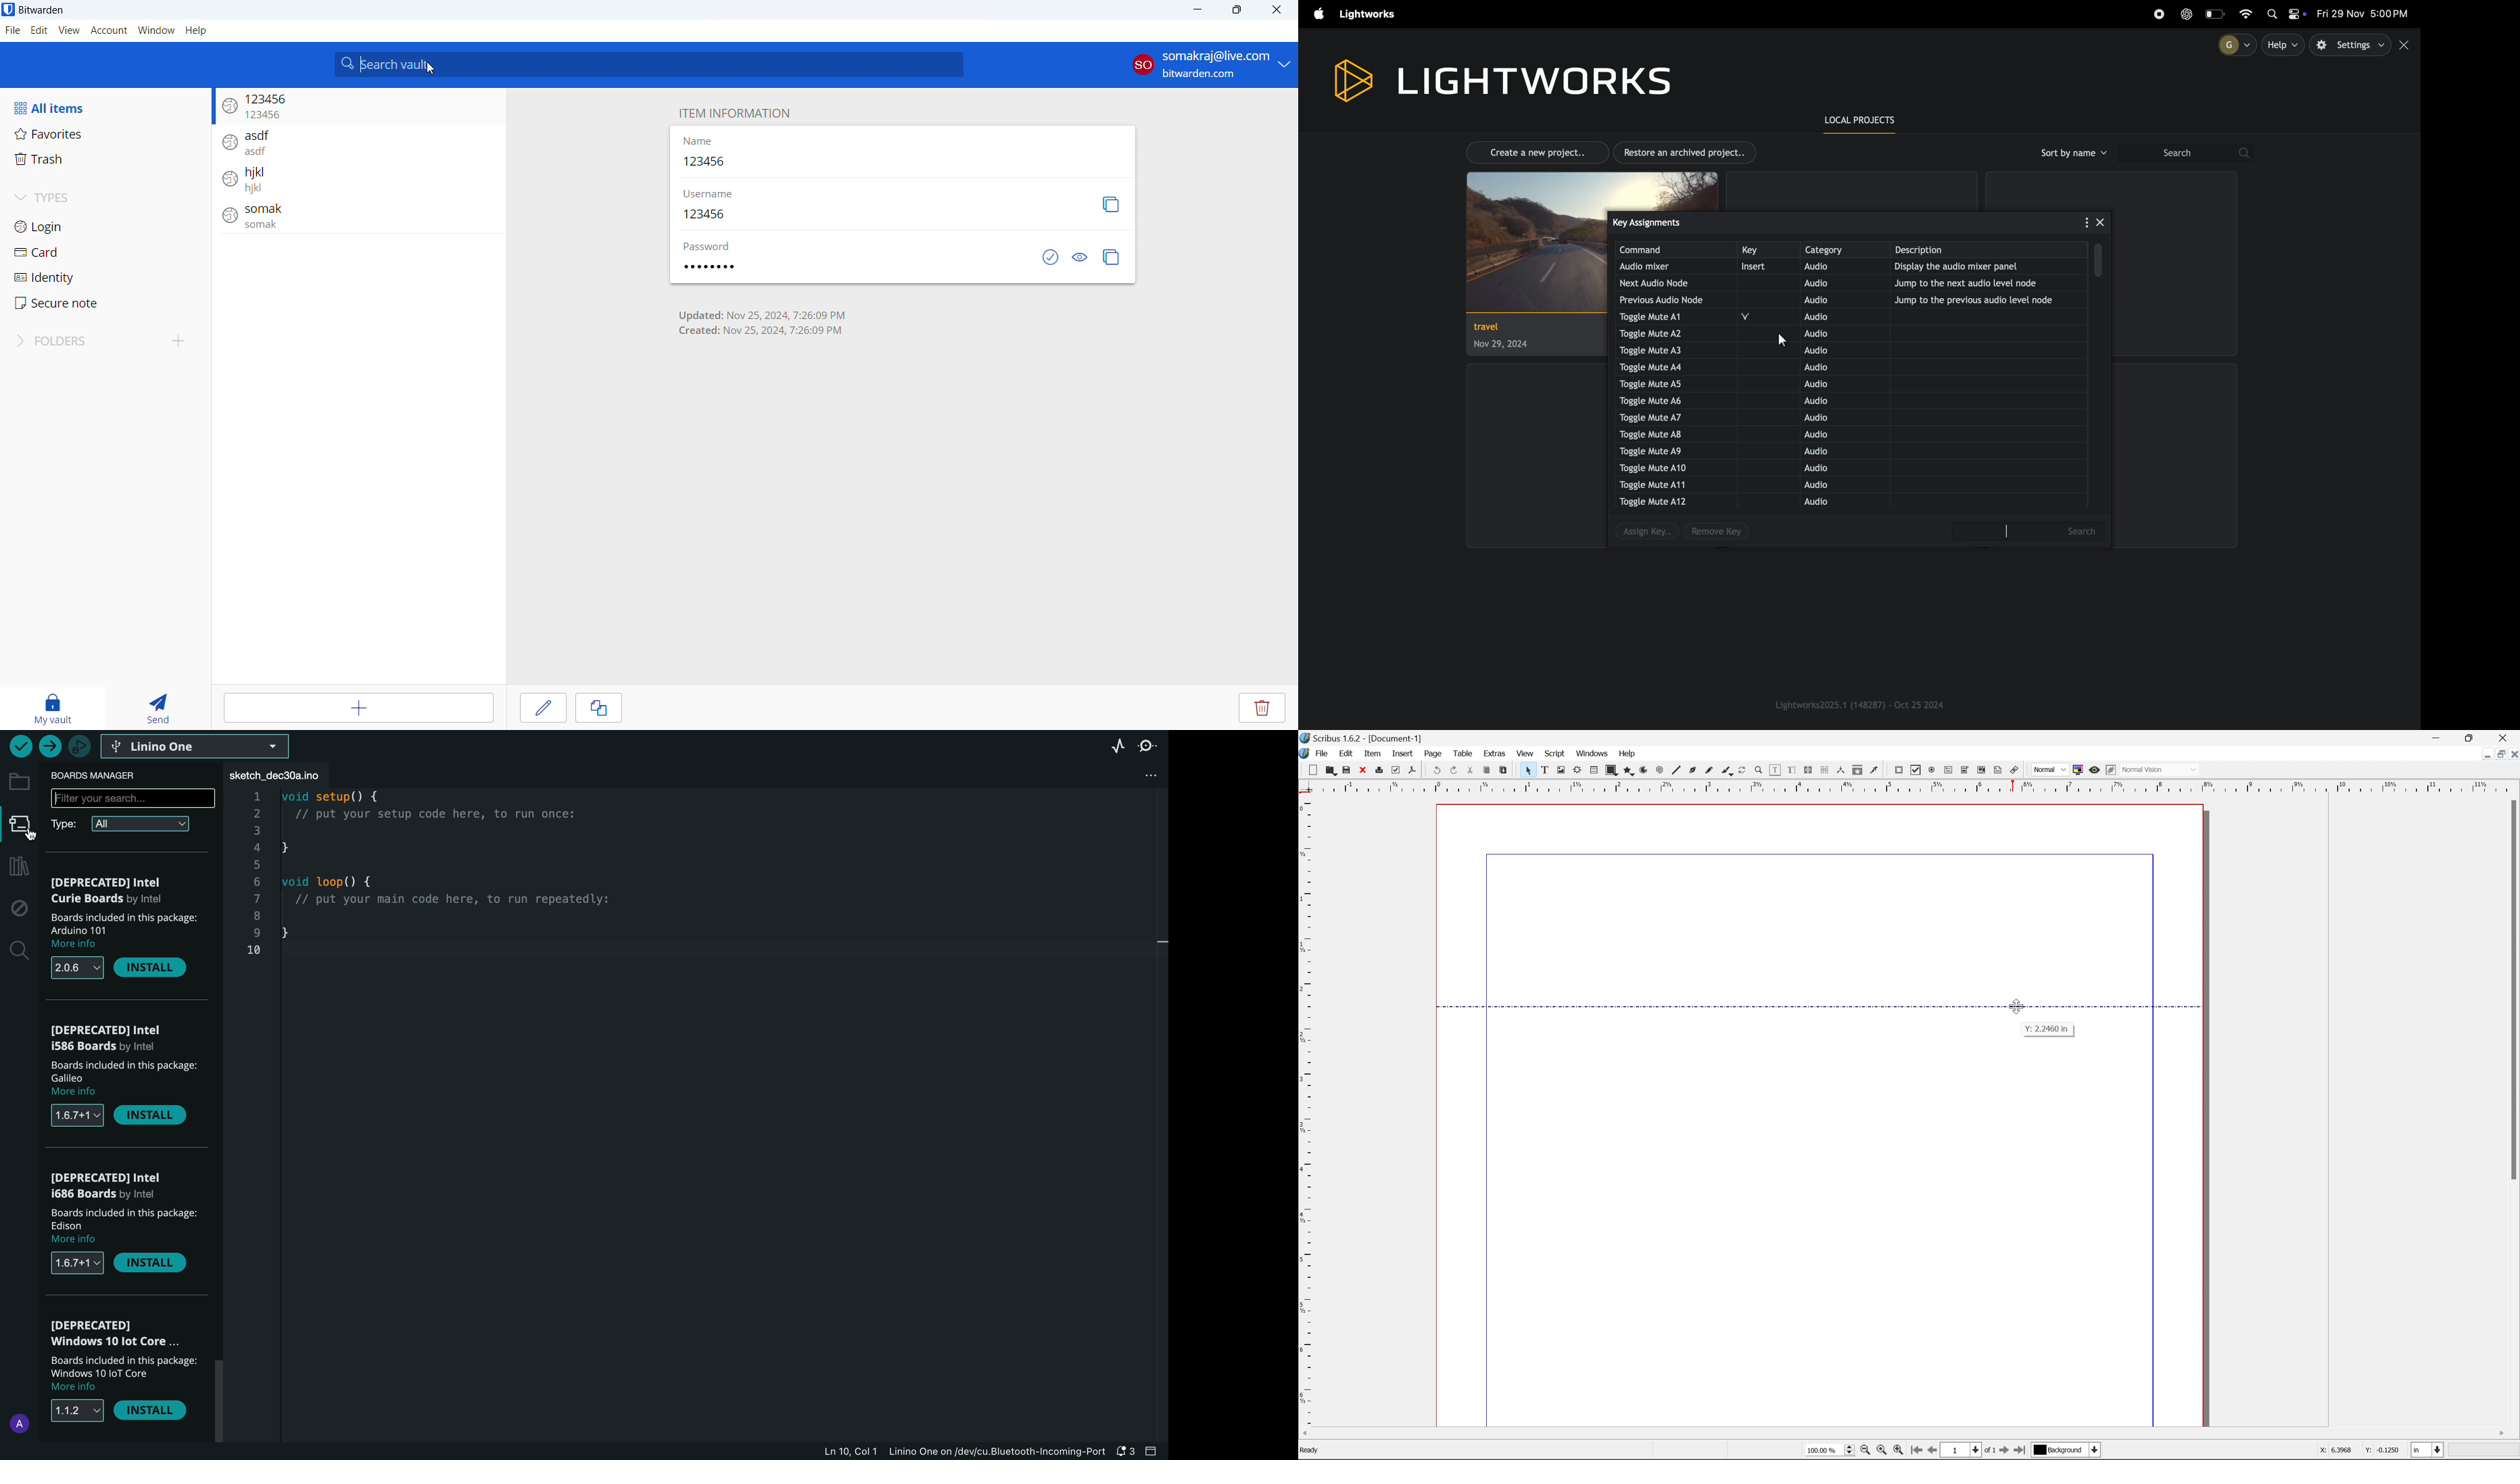 The height and width of the screenshot is (1484, 2520). I want to click on description, so click(122, 932).